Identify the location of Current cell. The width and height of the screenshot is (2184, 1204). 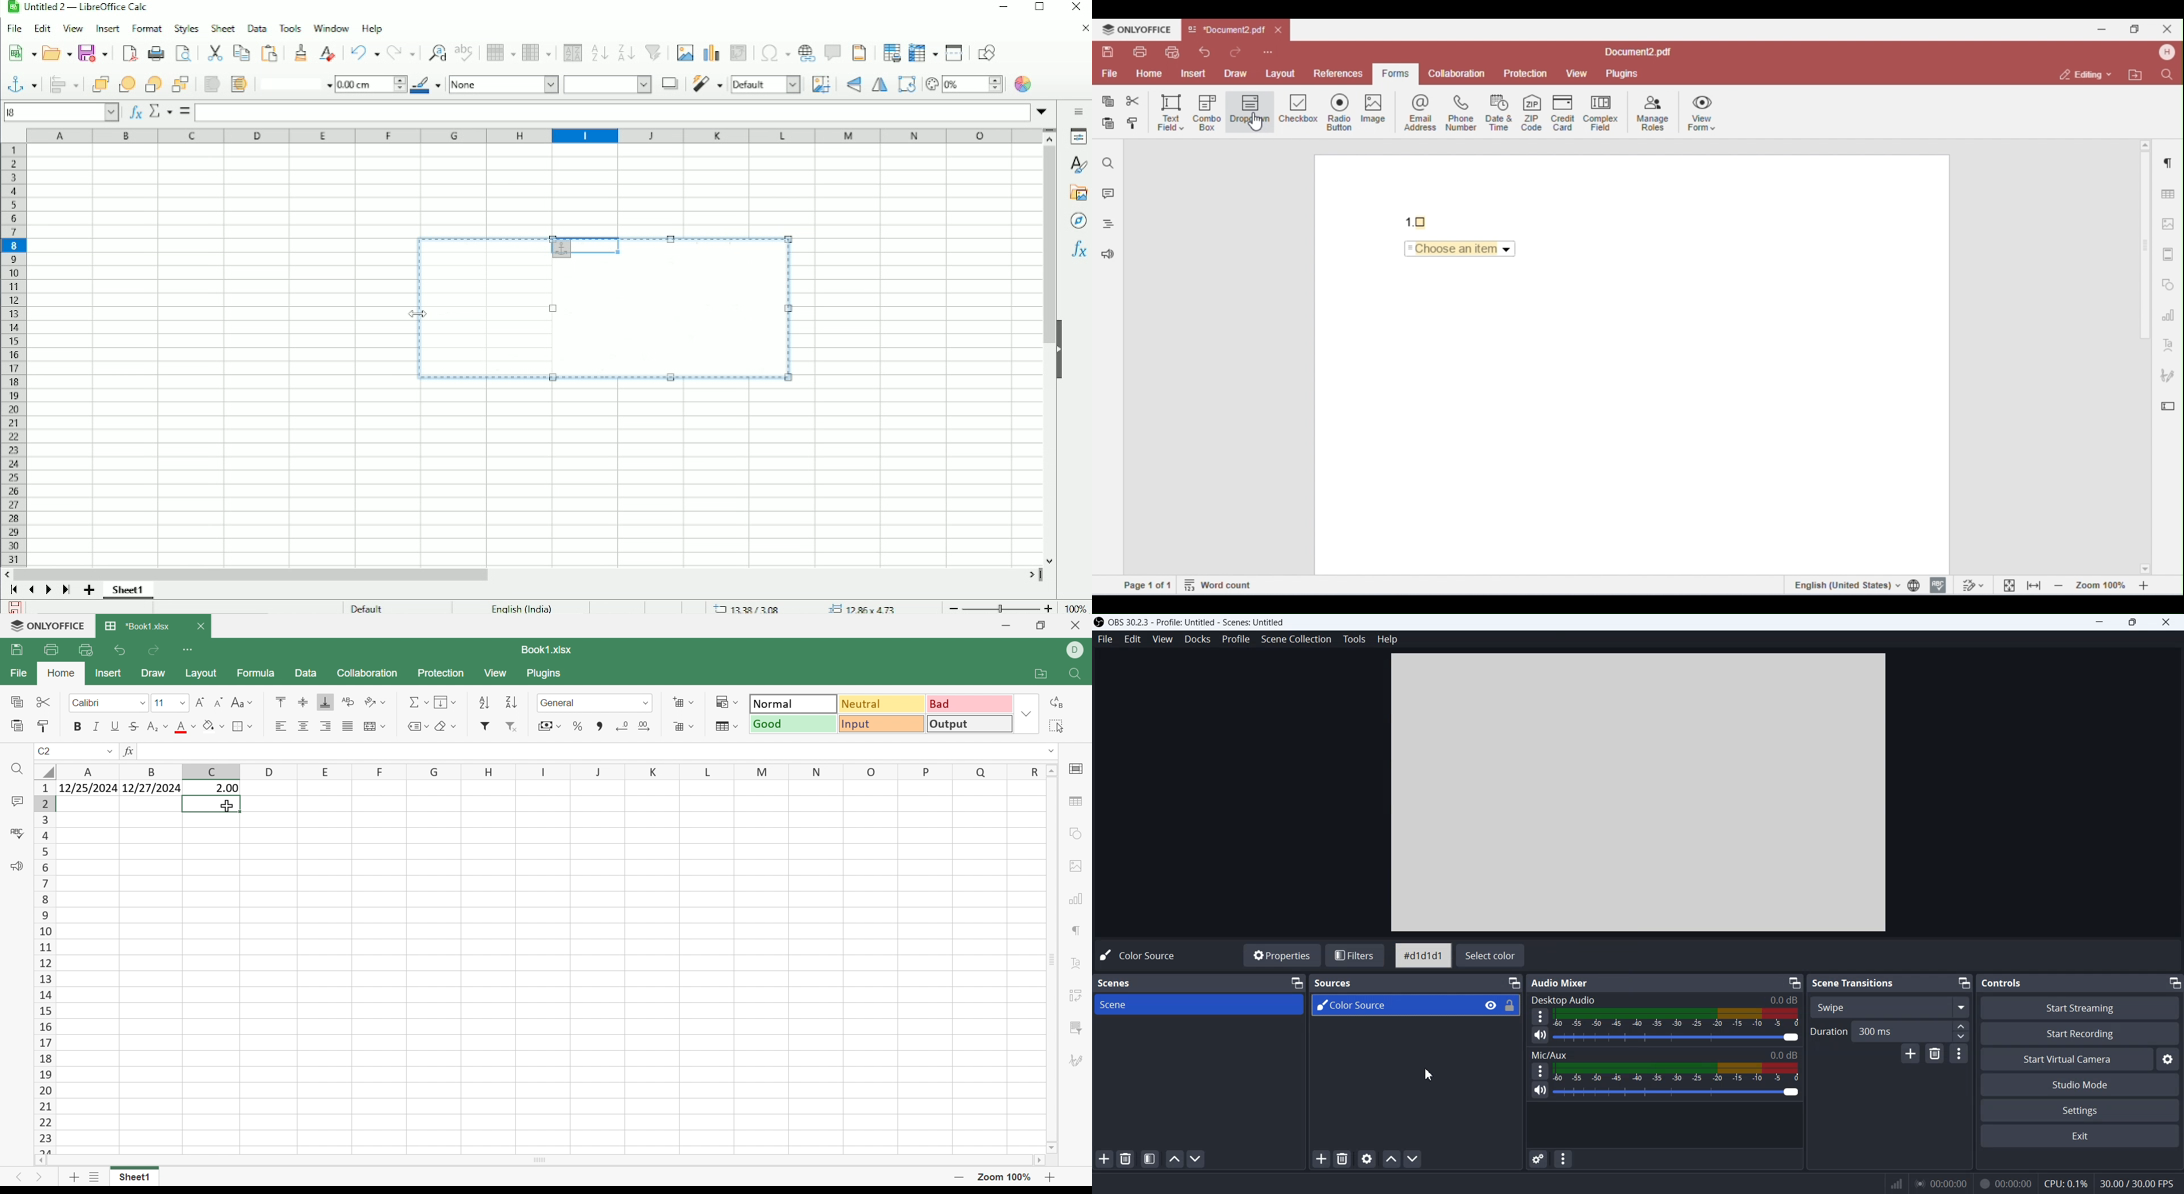
(62, 111).